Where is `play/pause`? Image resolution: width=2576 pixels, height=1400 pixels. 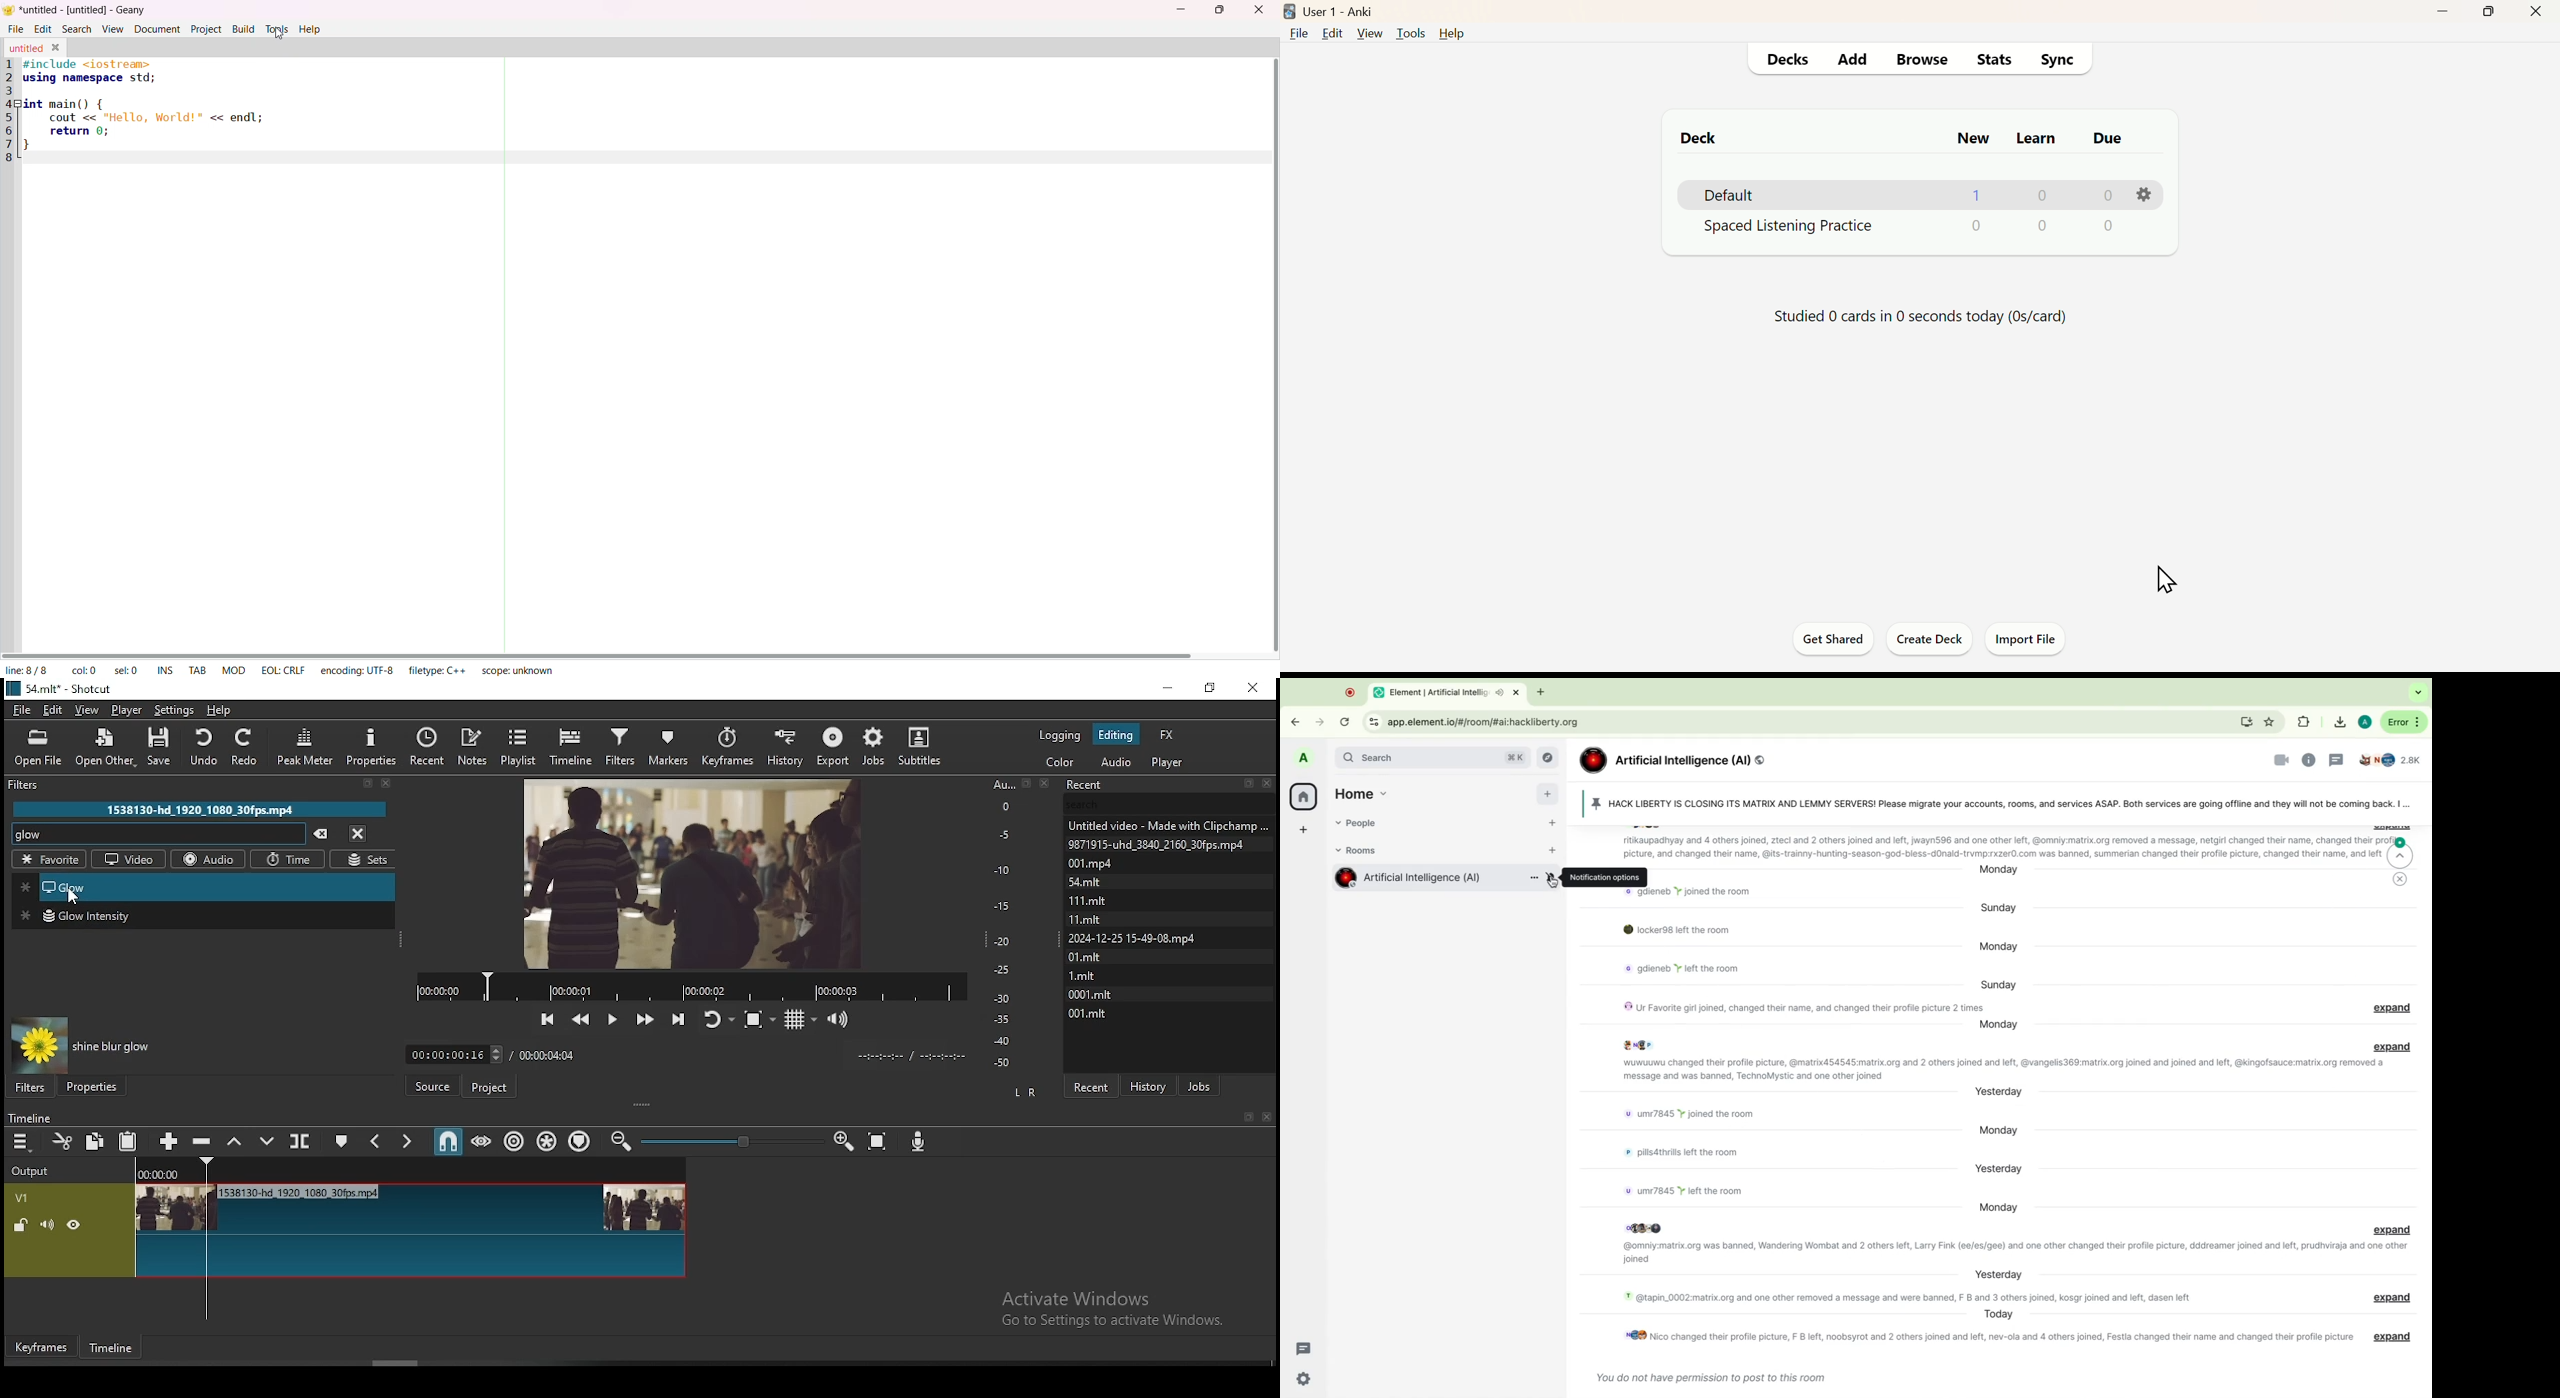 play/pause is located at coordinates (611, 1020).